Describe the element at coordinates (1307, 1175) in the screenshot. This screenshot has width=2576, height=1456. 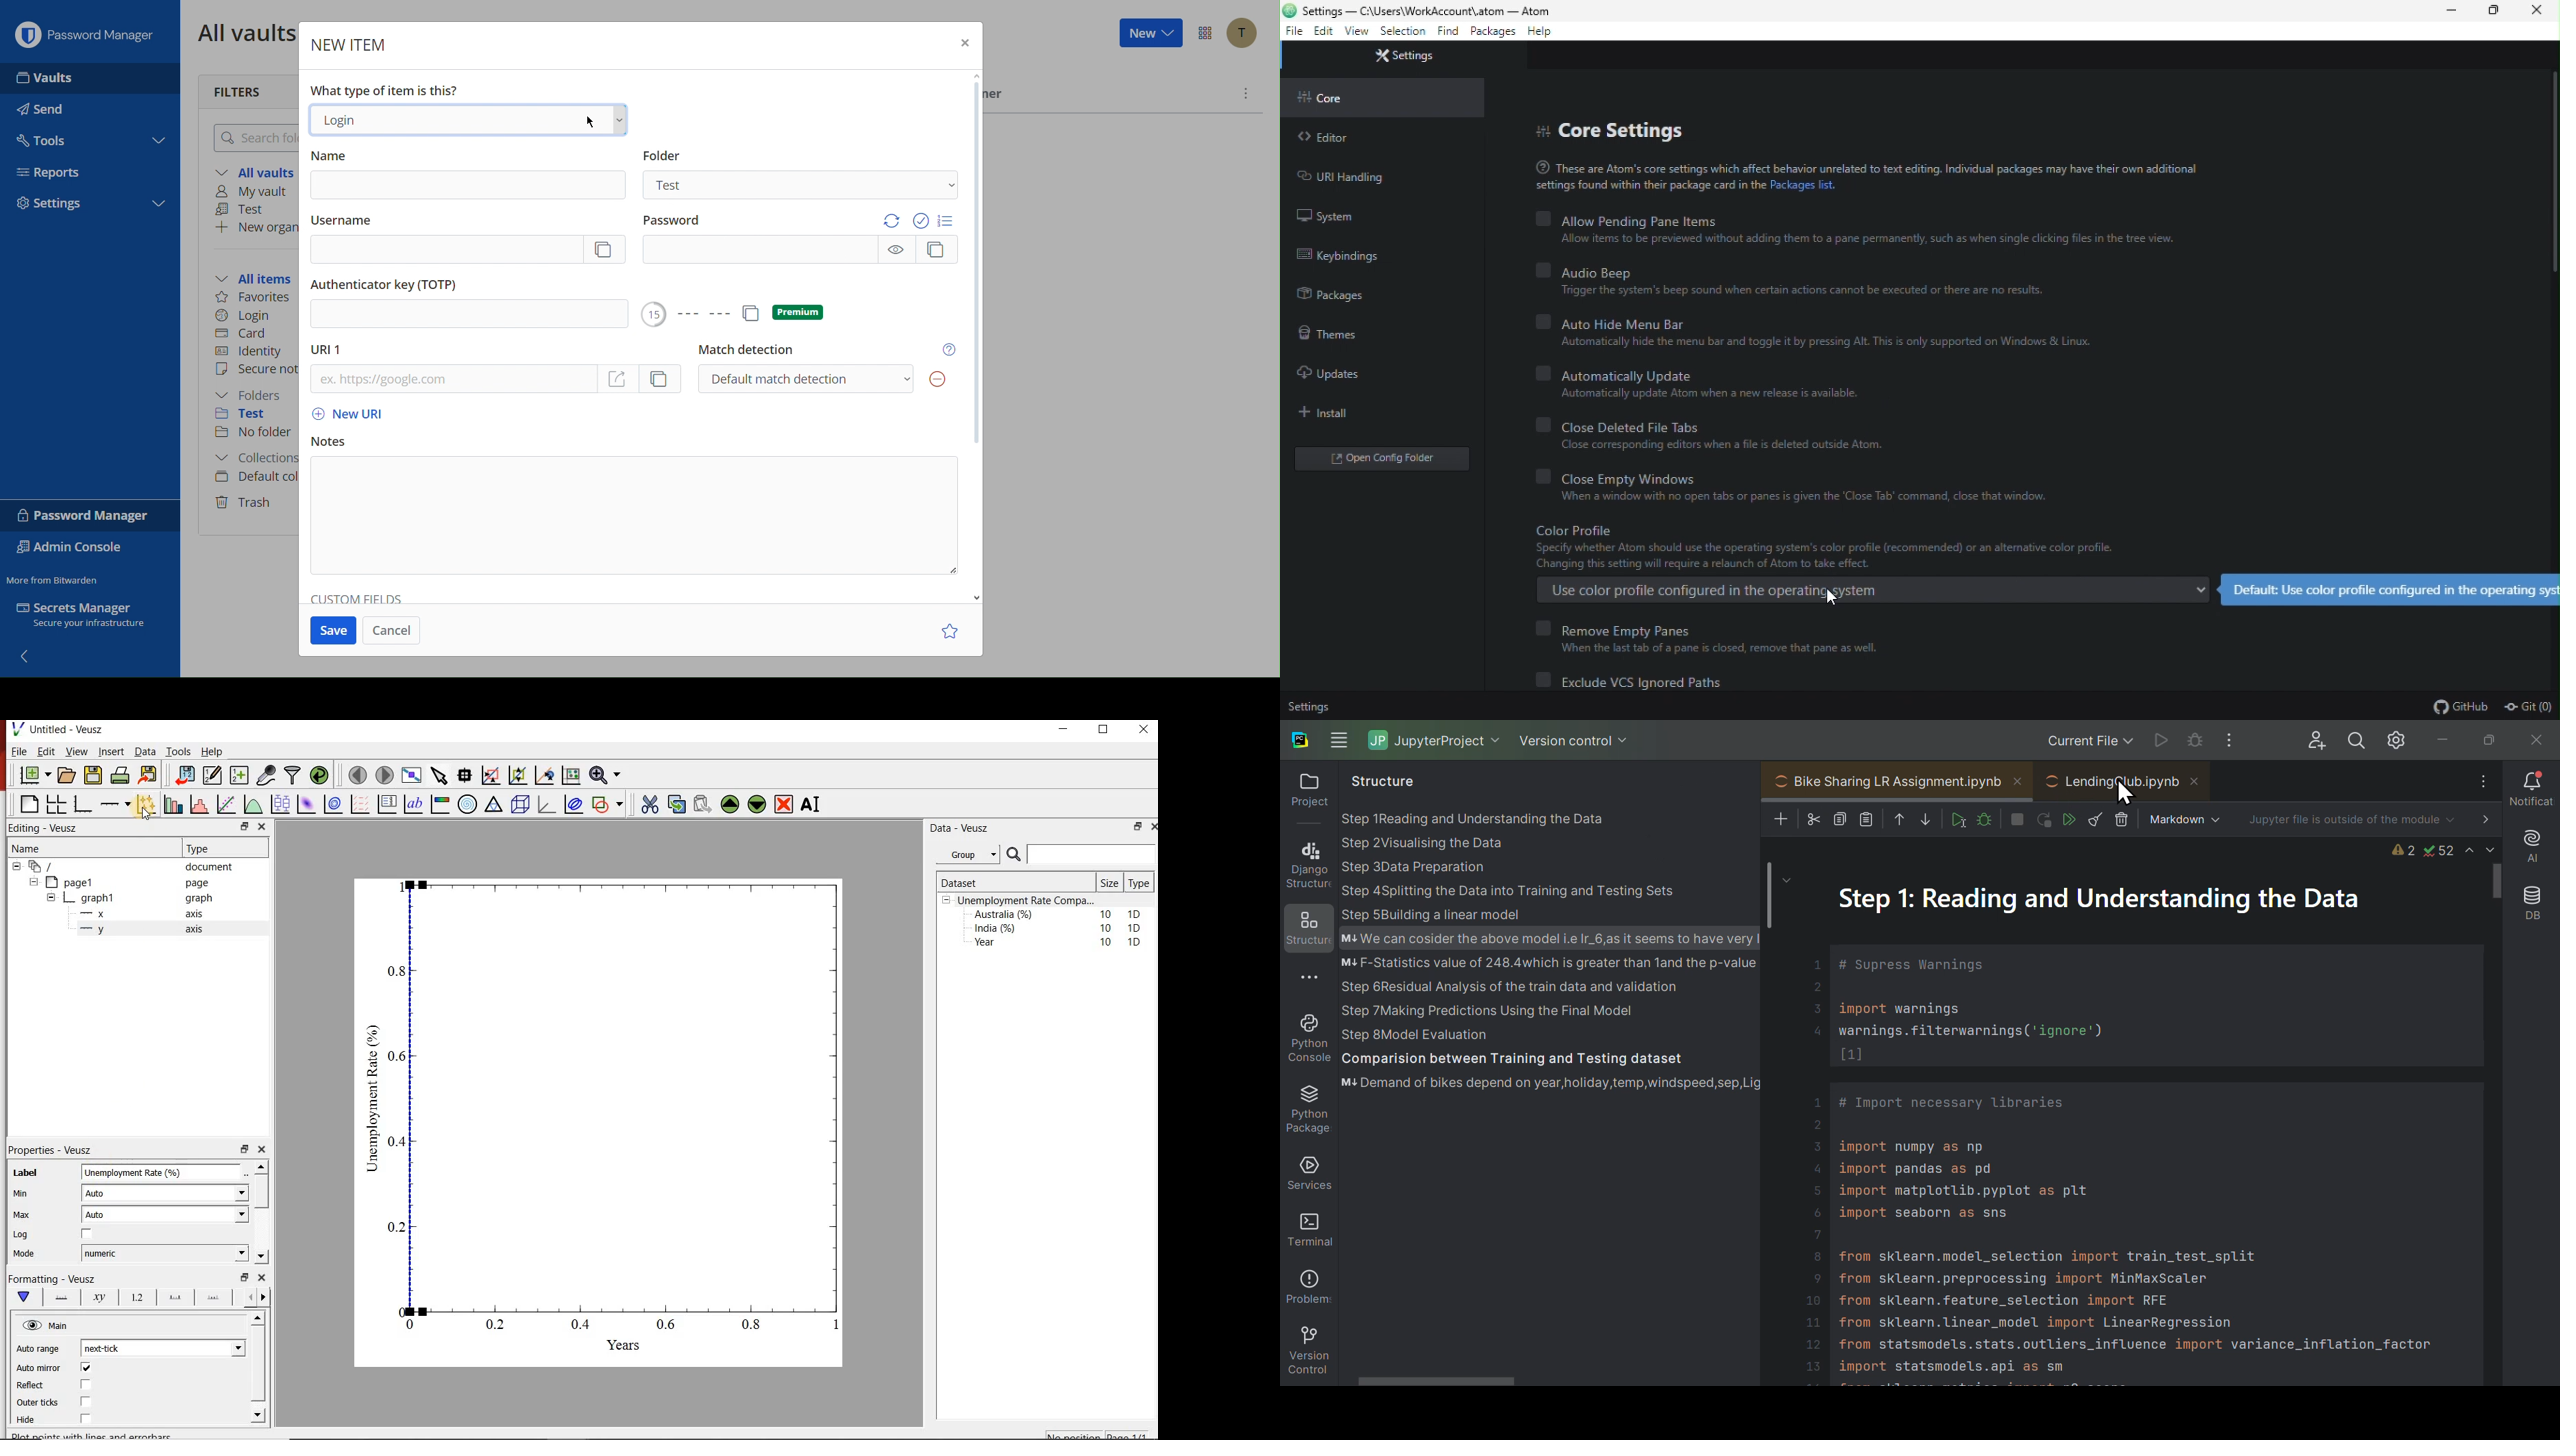
I see `Services` at that location.